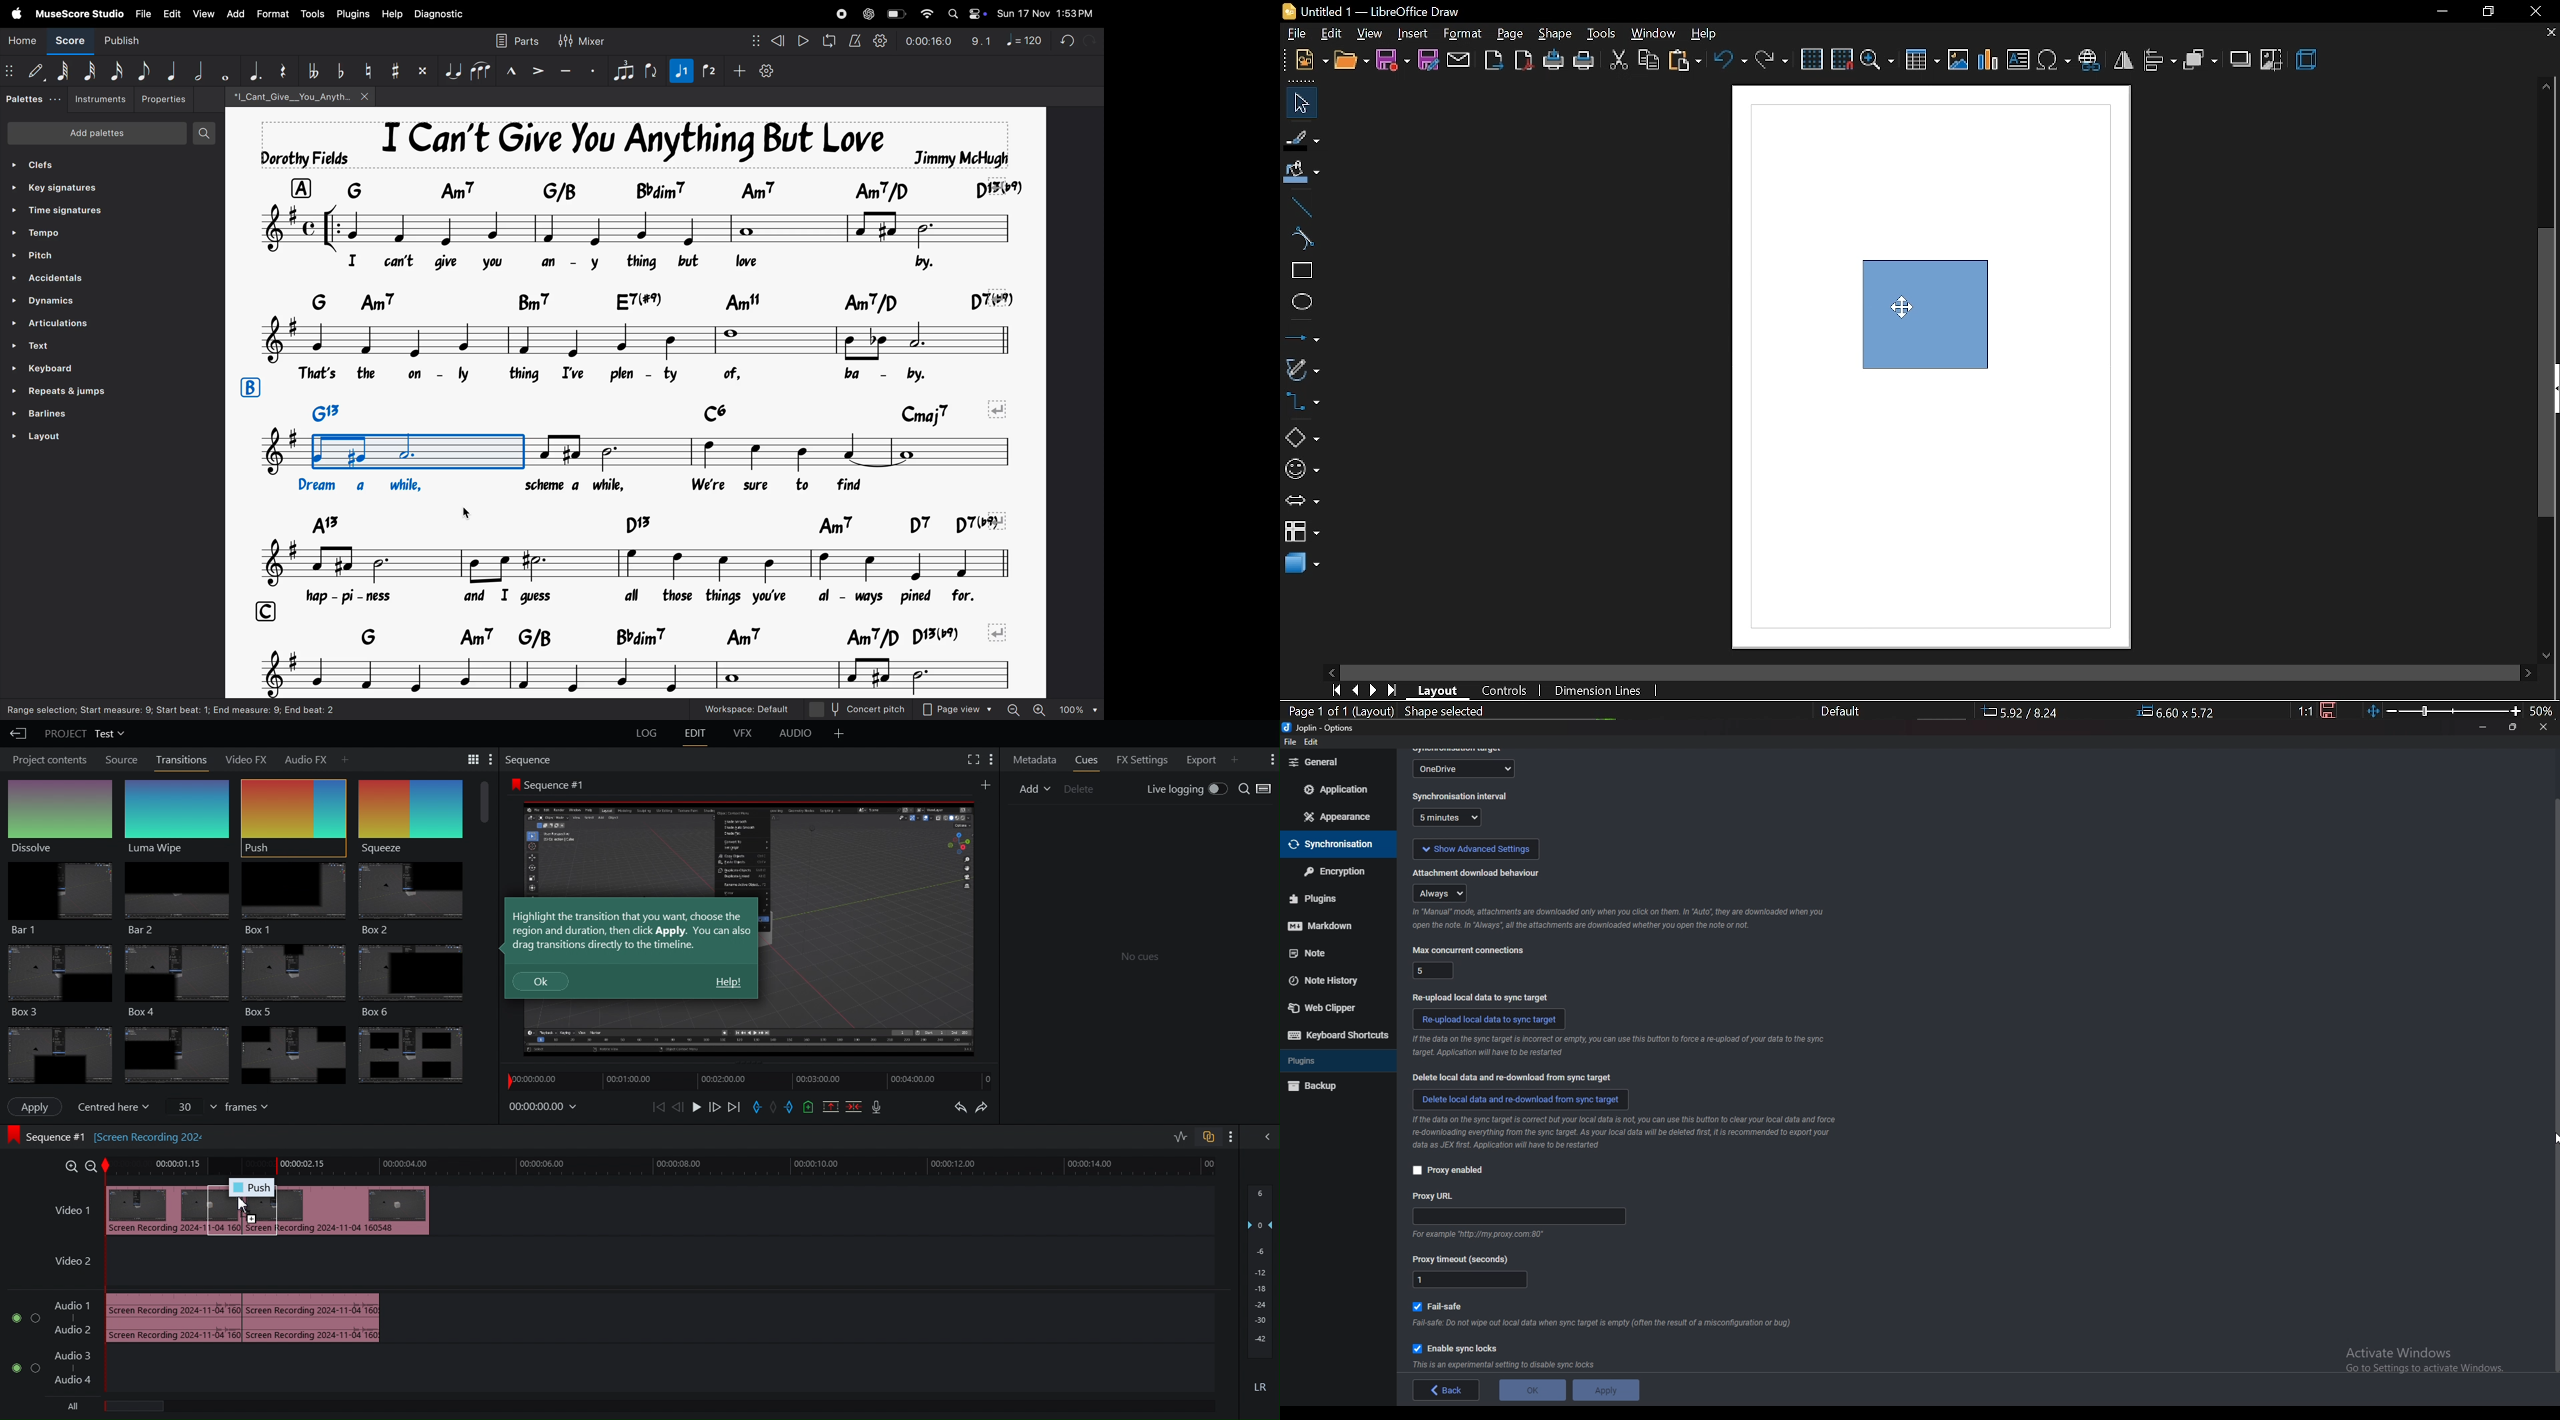  I want to click on whole note, so click(223, 72).